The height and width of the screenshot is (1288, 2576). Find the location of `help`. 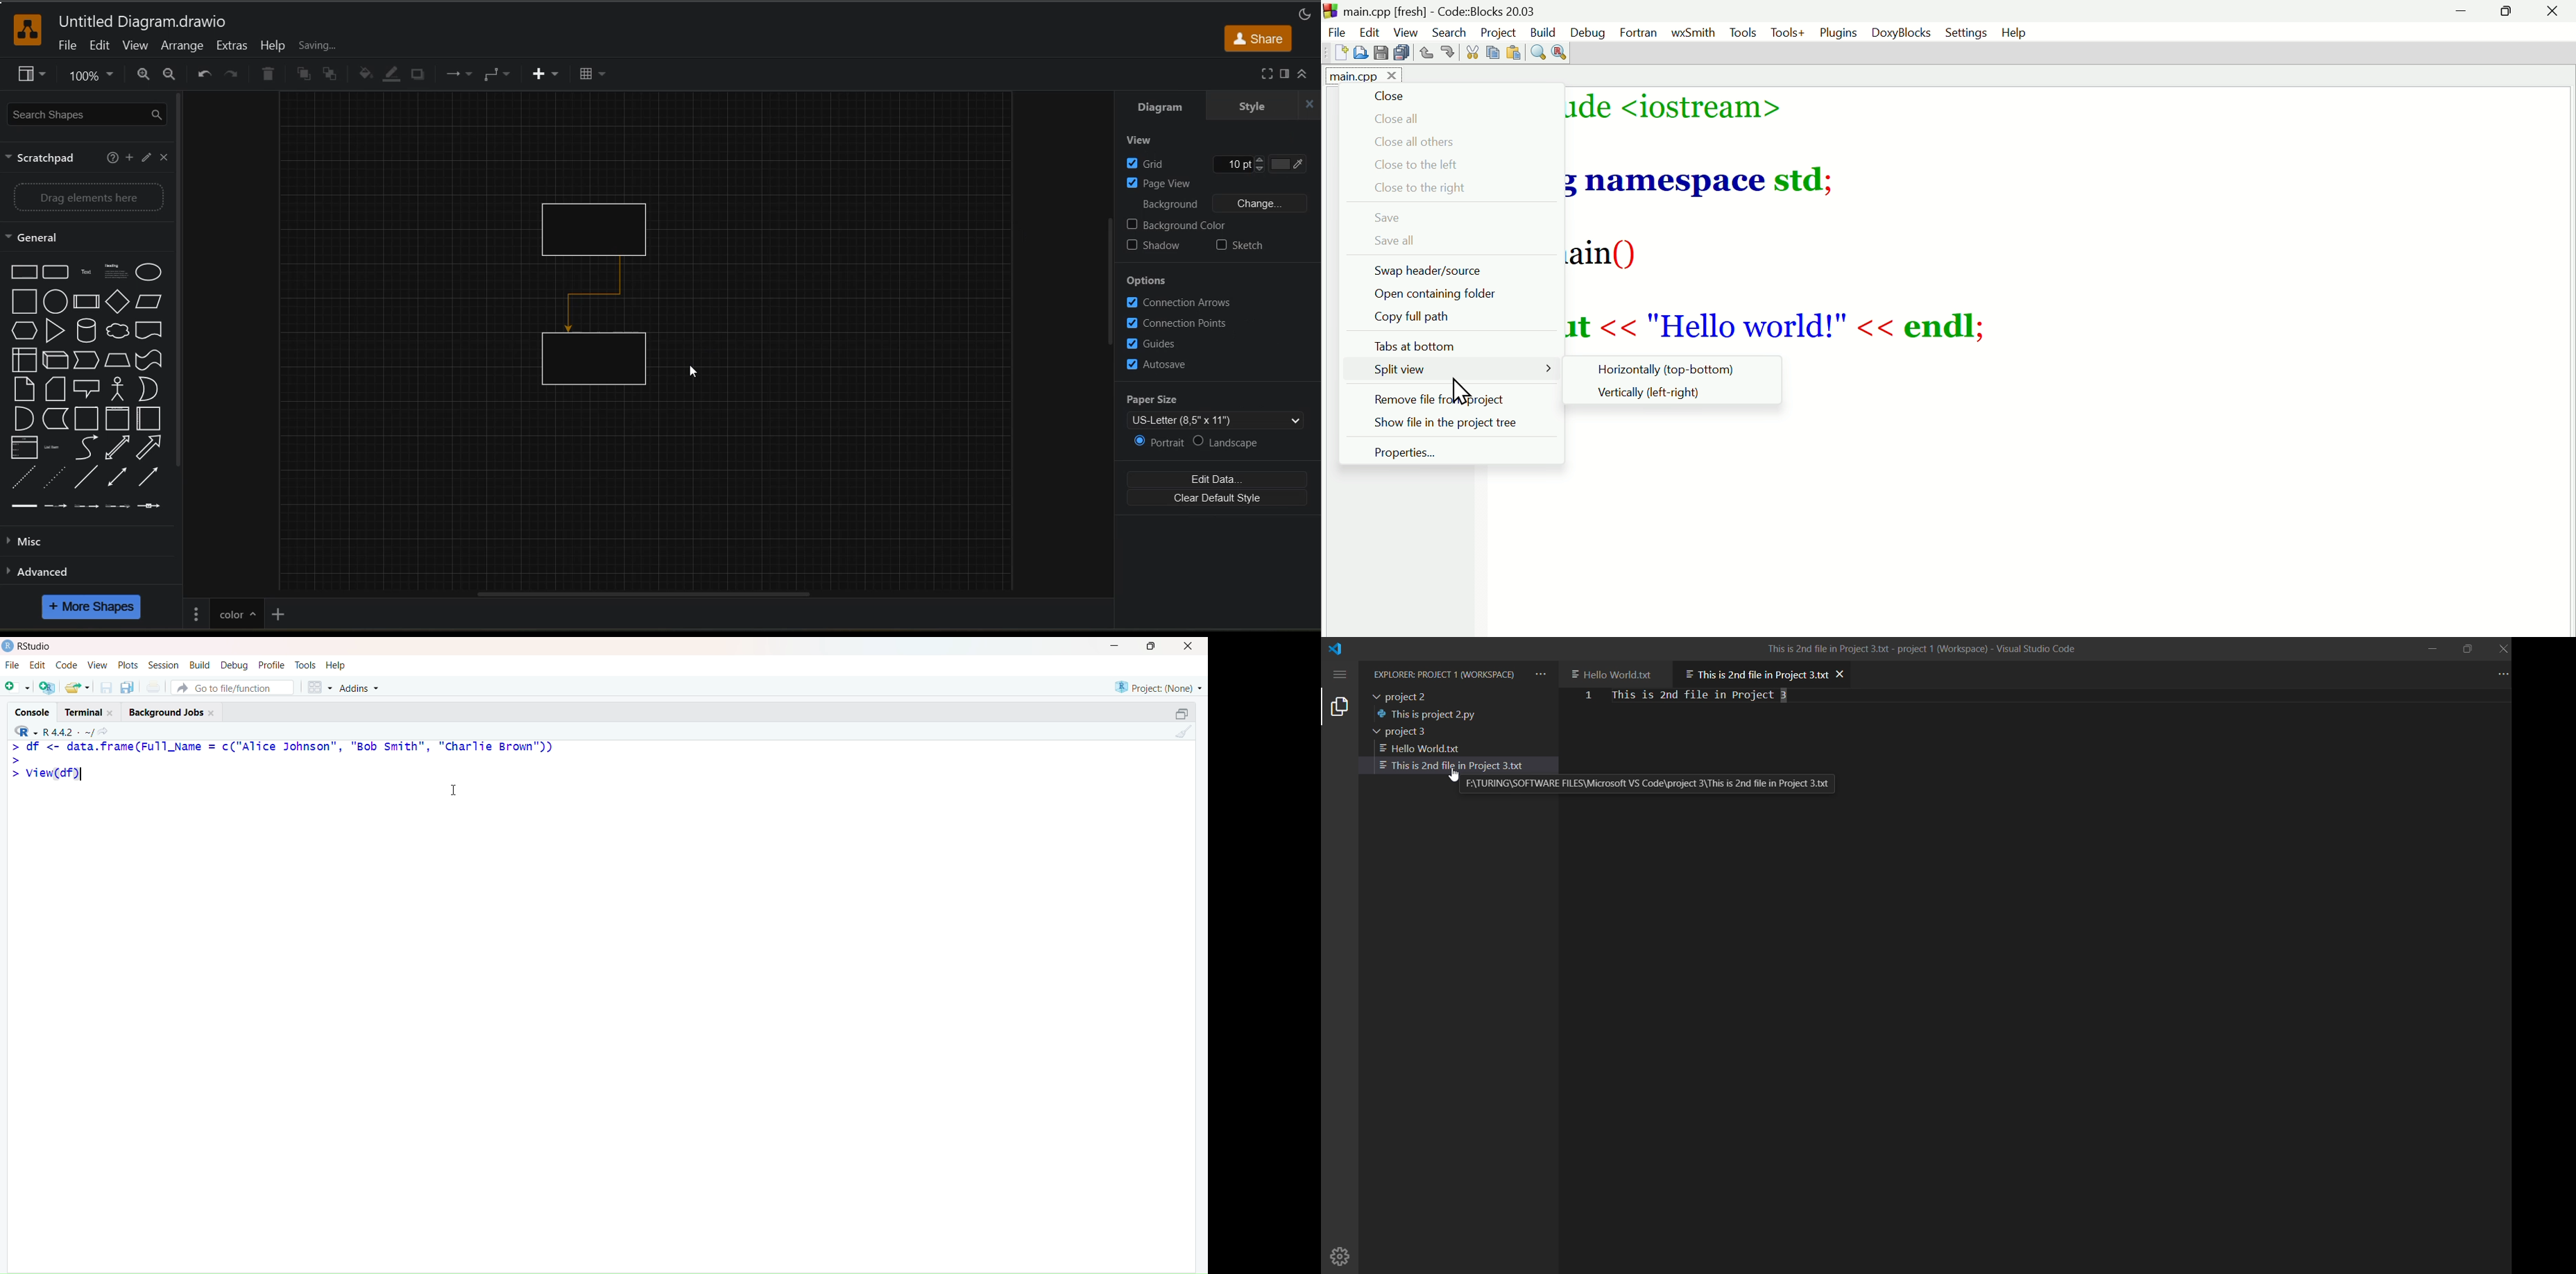

help is located at coordinates (111, 160).